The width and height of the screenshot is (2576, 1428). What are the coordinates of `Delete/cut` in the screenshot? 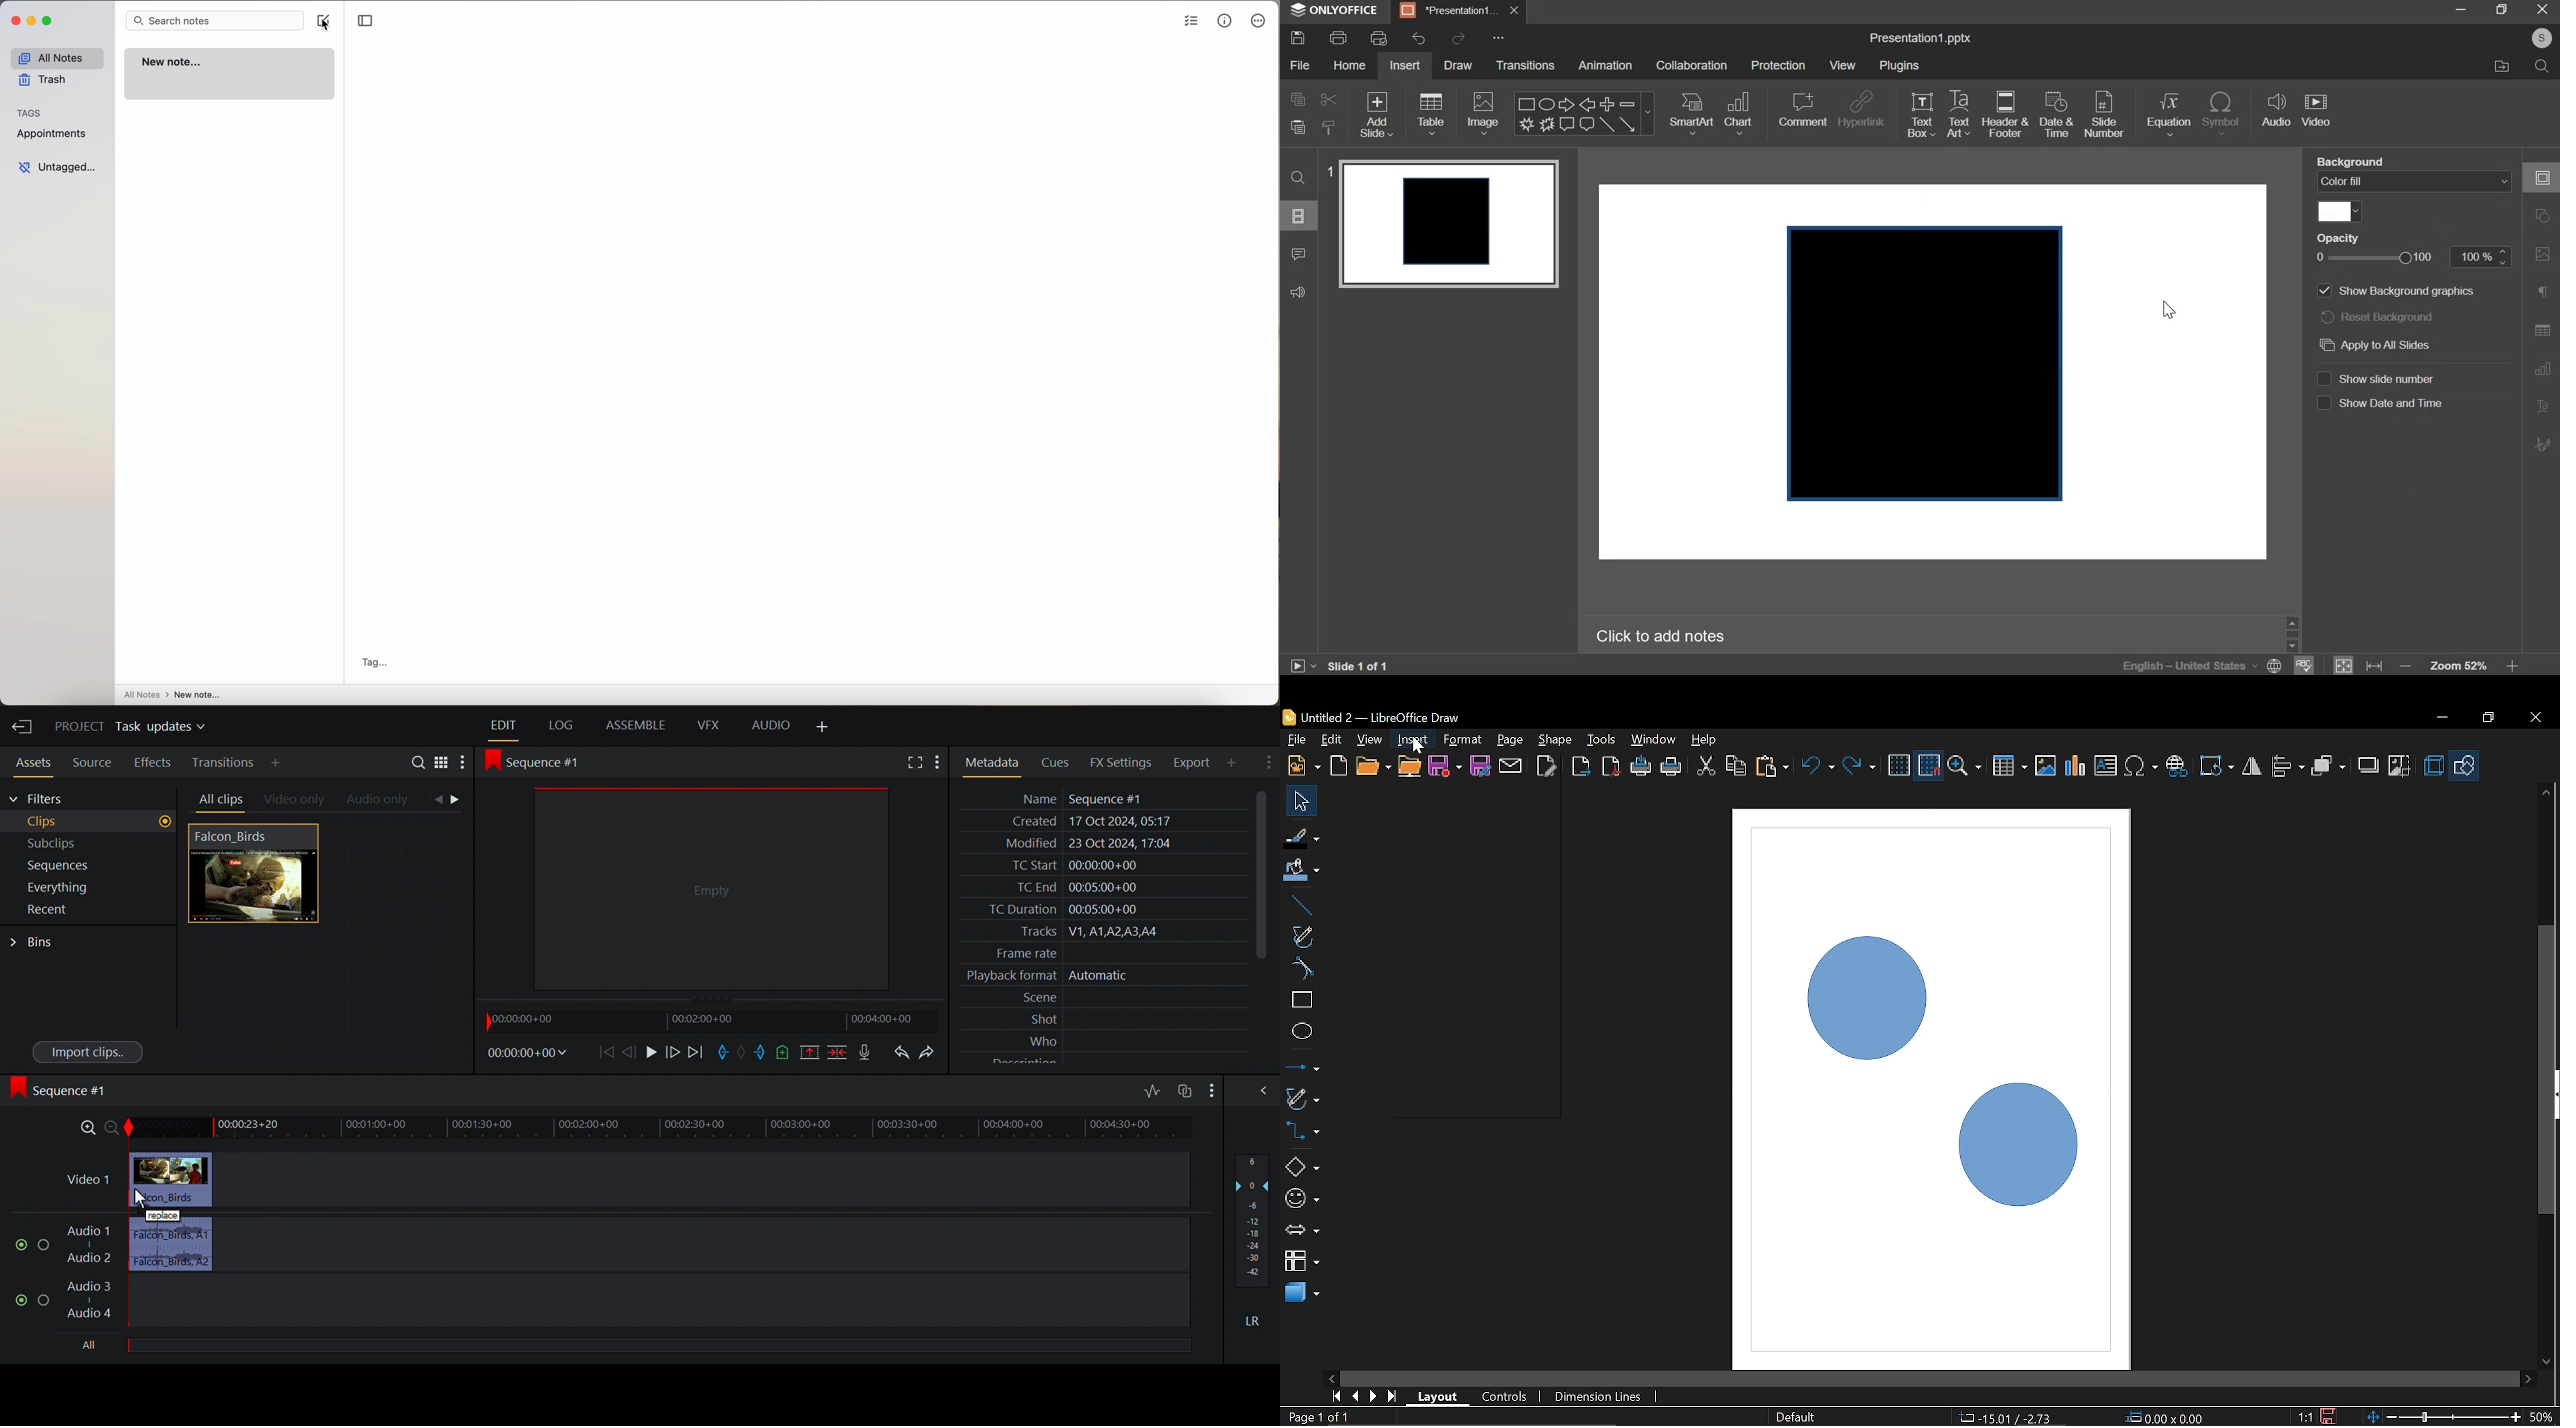 It's located at (839, 1053).